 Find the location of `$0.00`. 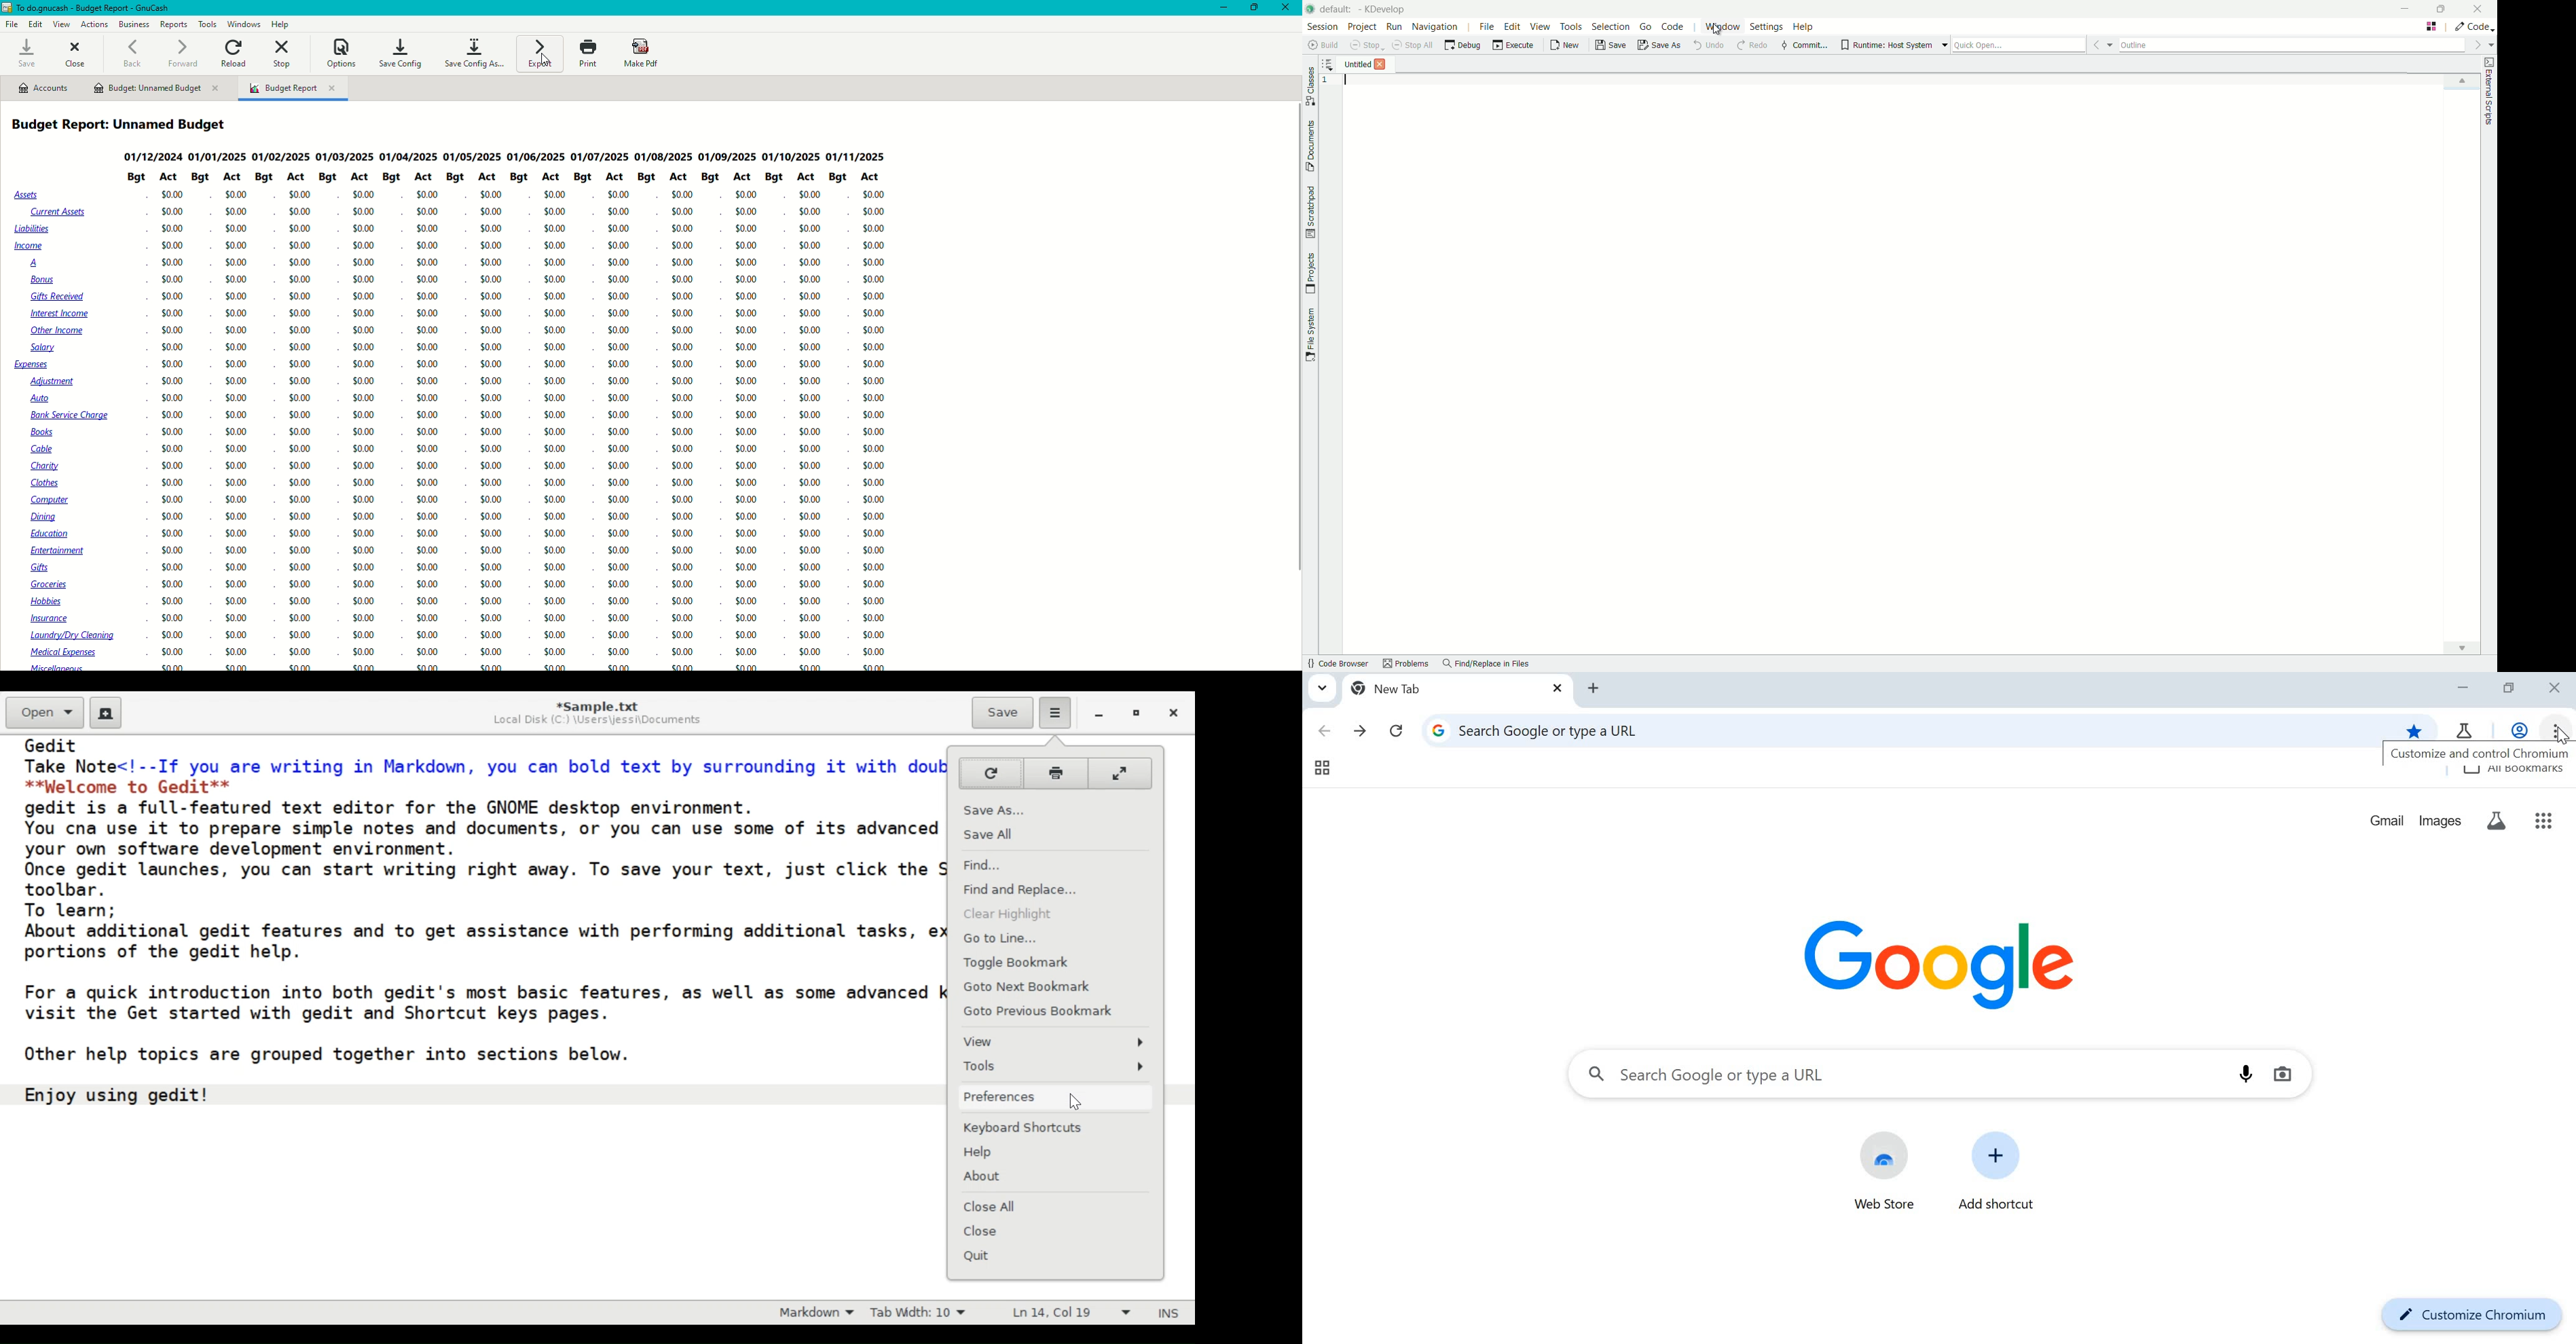

$0.00 is located at coordinates (491, 468).